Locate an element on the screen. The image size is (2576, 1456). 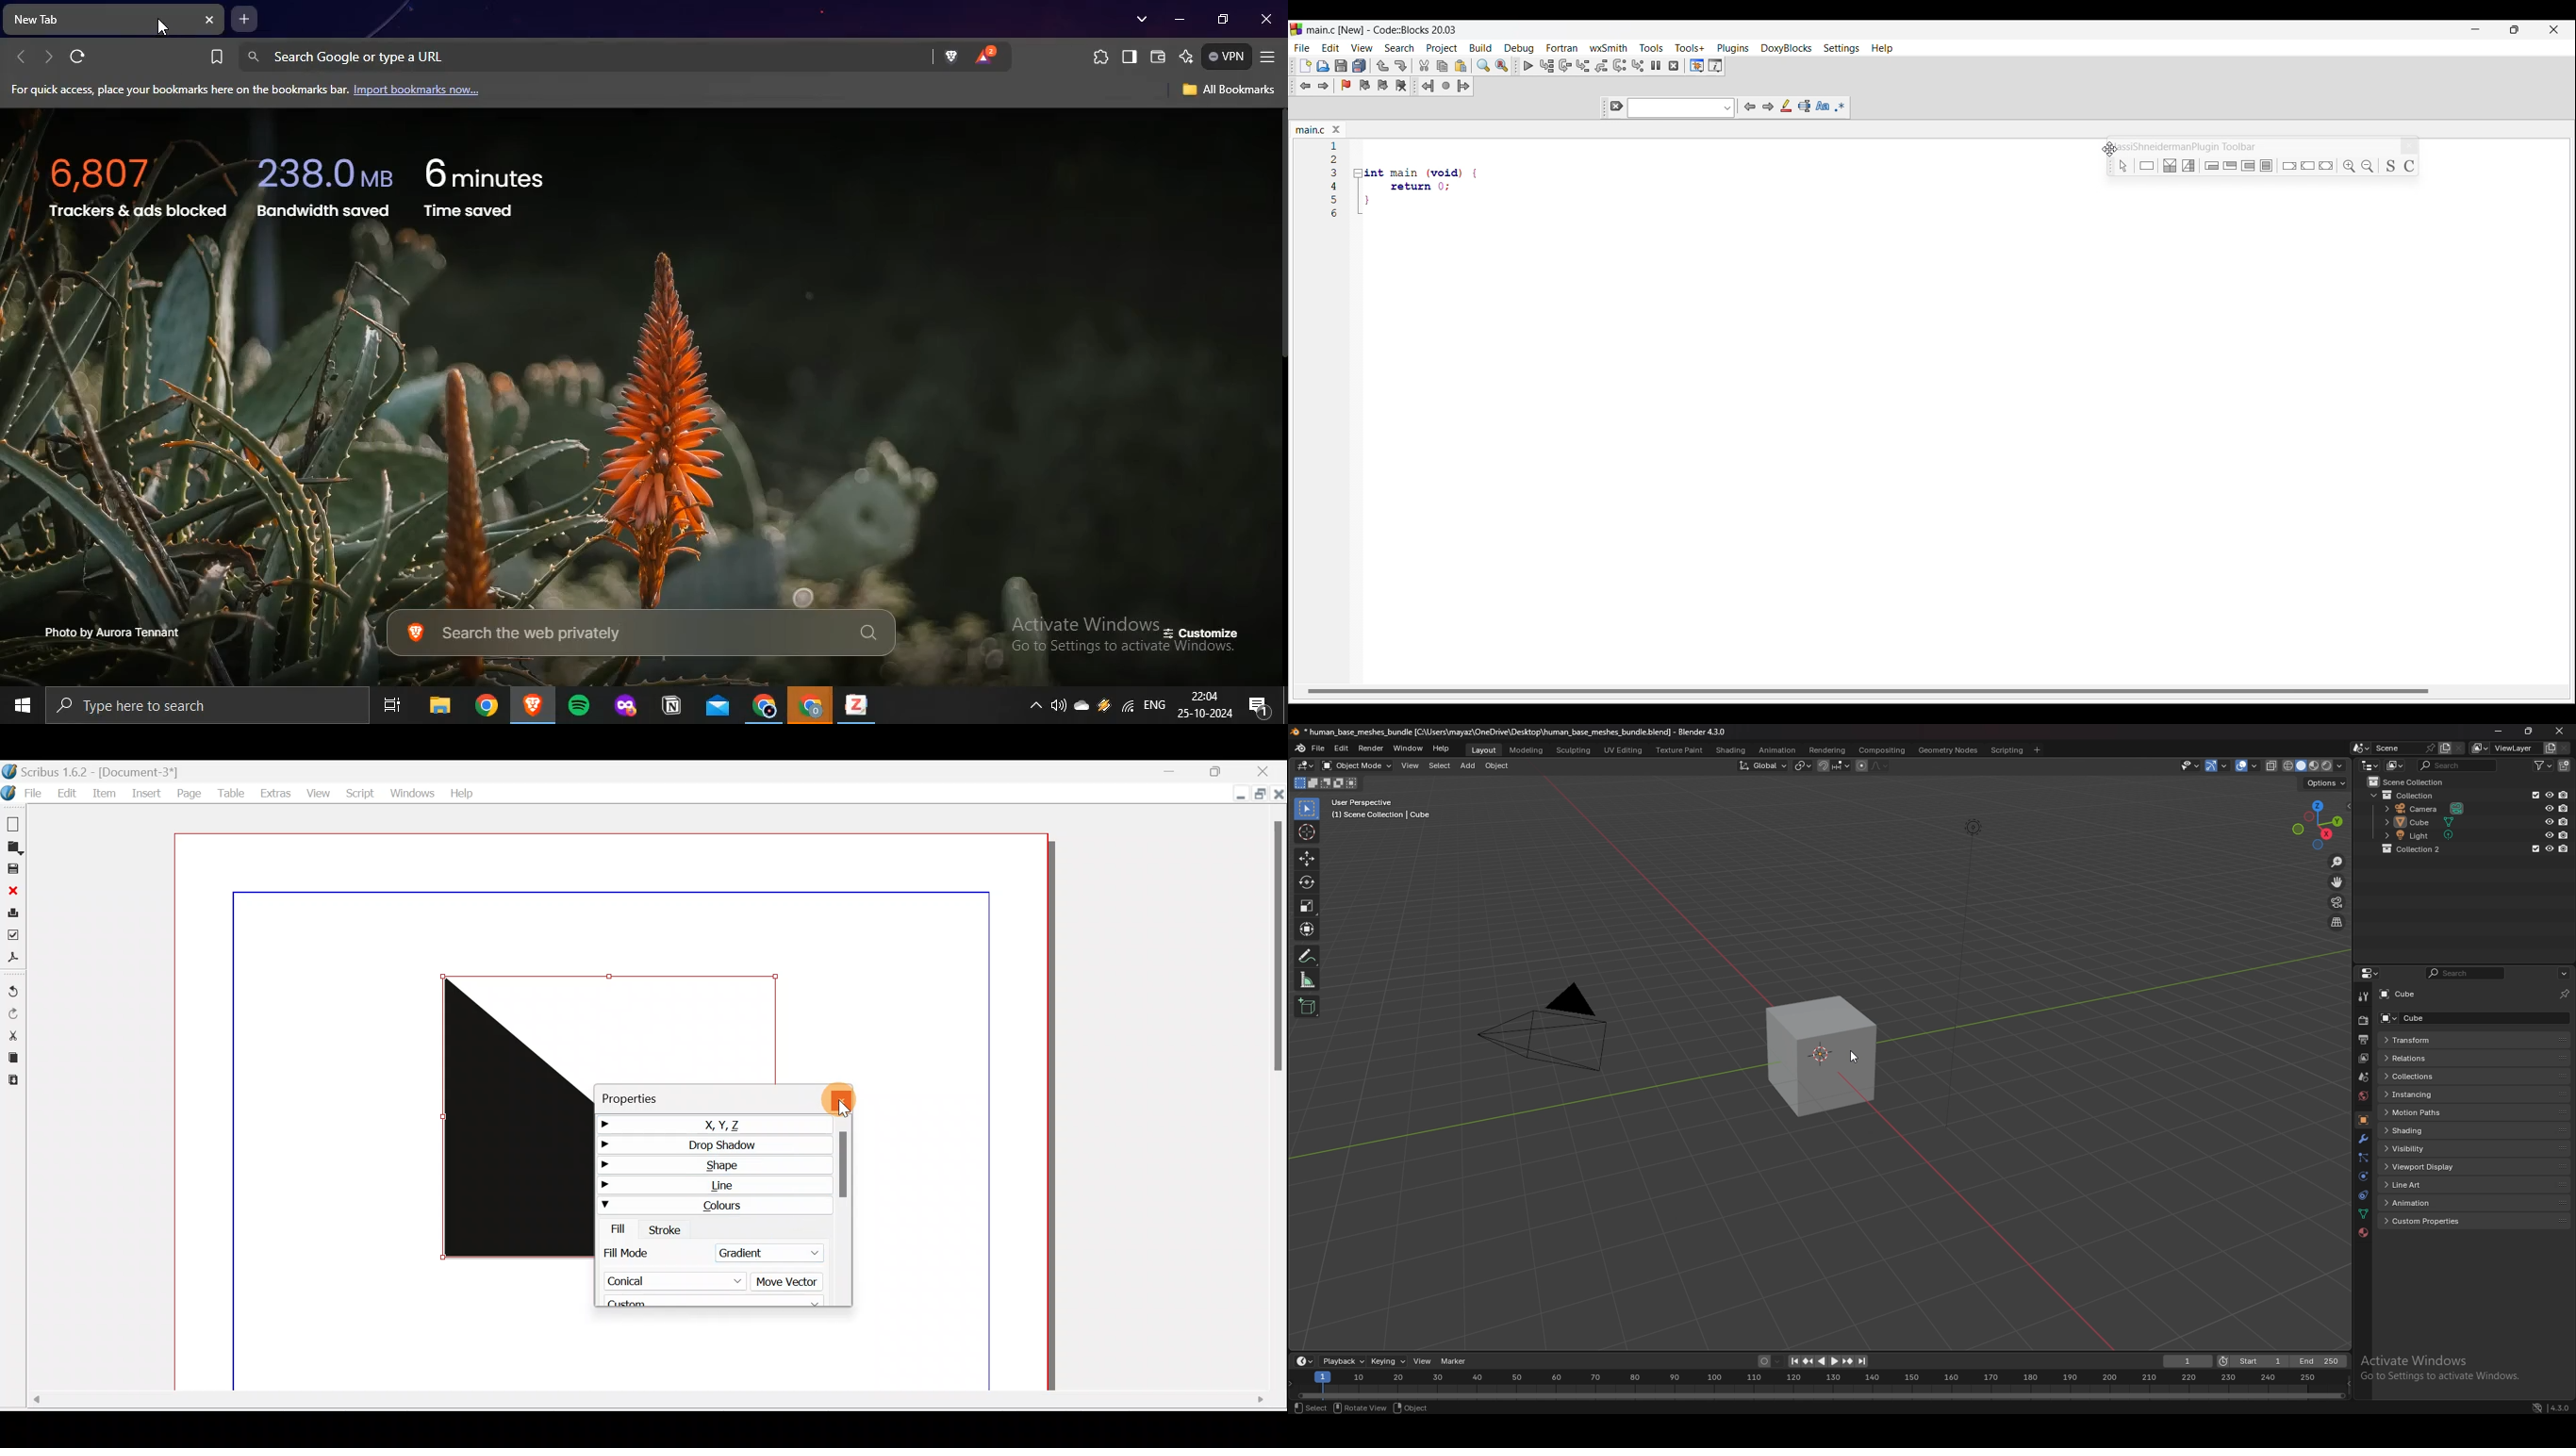
constraints is located at coordinates (2362, 1196).